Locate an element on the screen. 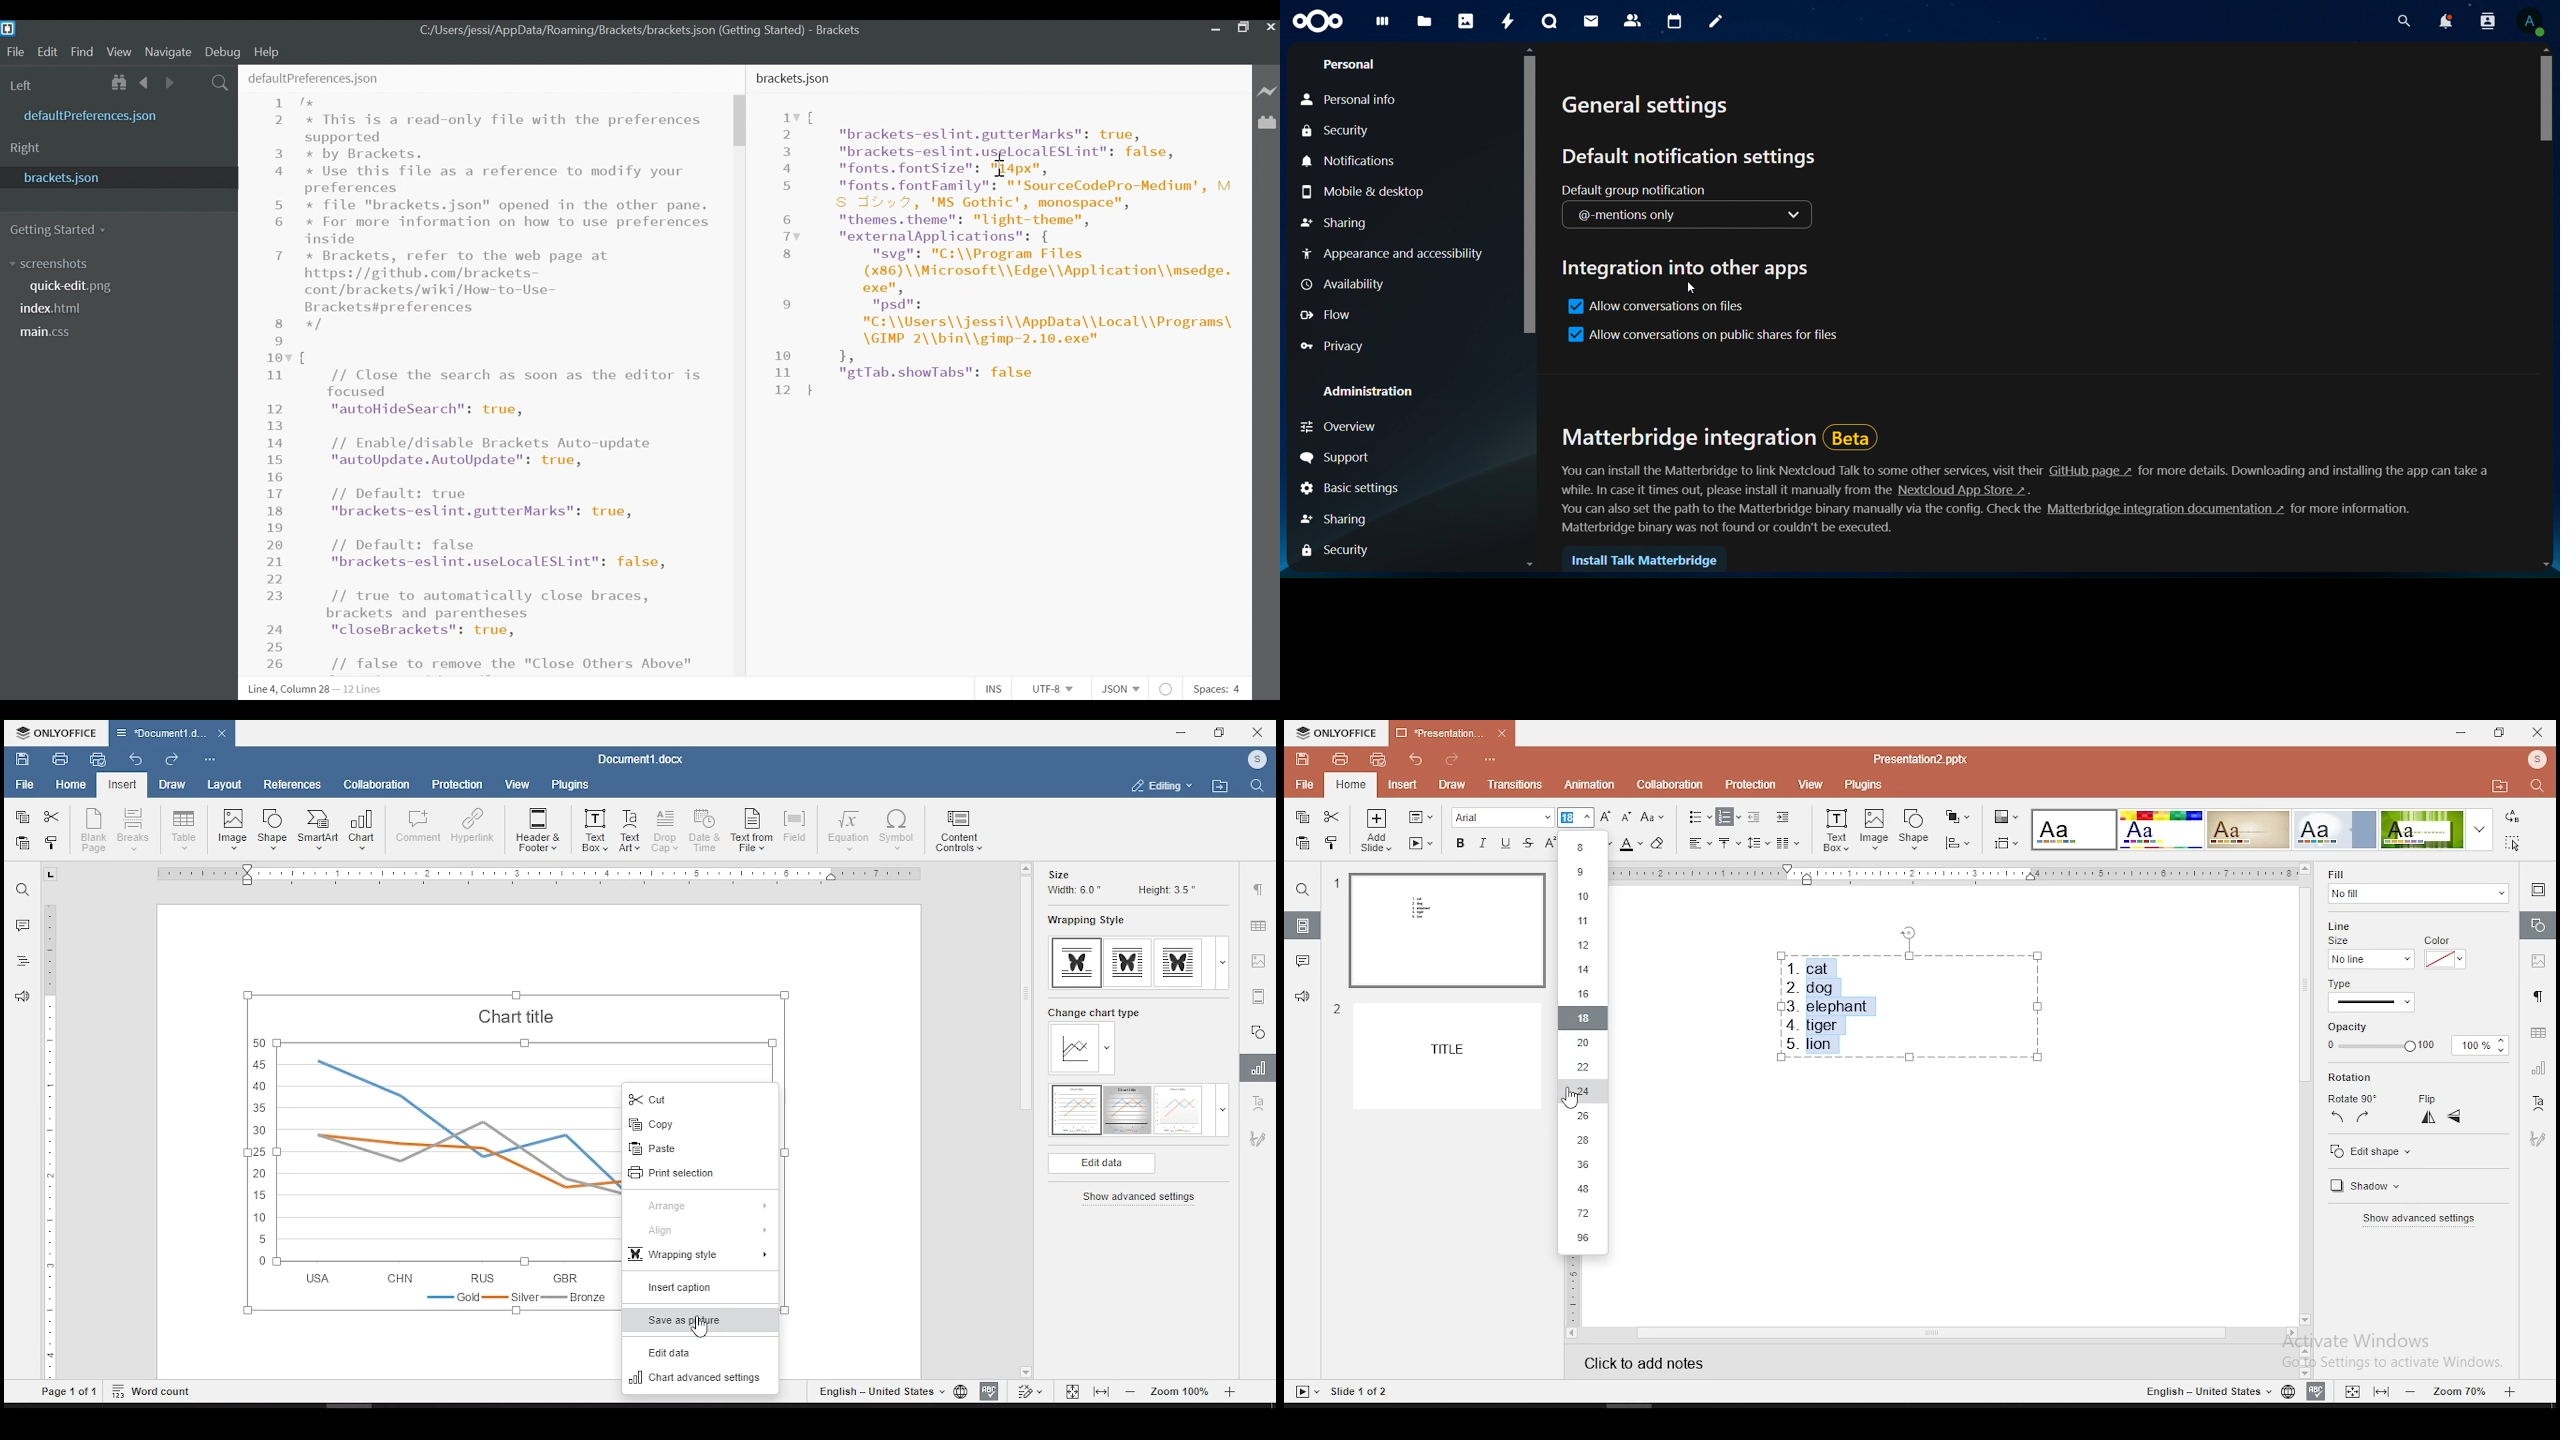 The image size is (2576, 1456). defaultPreferences.json is located at coordinates (313, 76).